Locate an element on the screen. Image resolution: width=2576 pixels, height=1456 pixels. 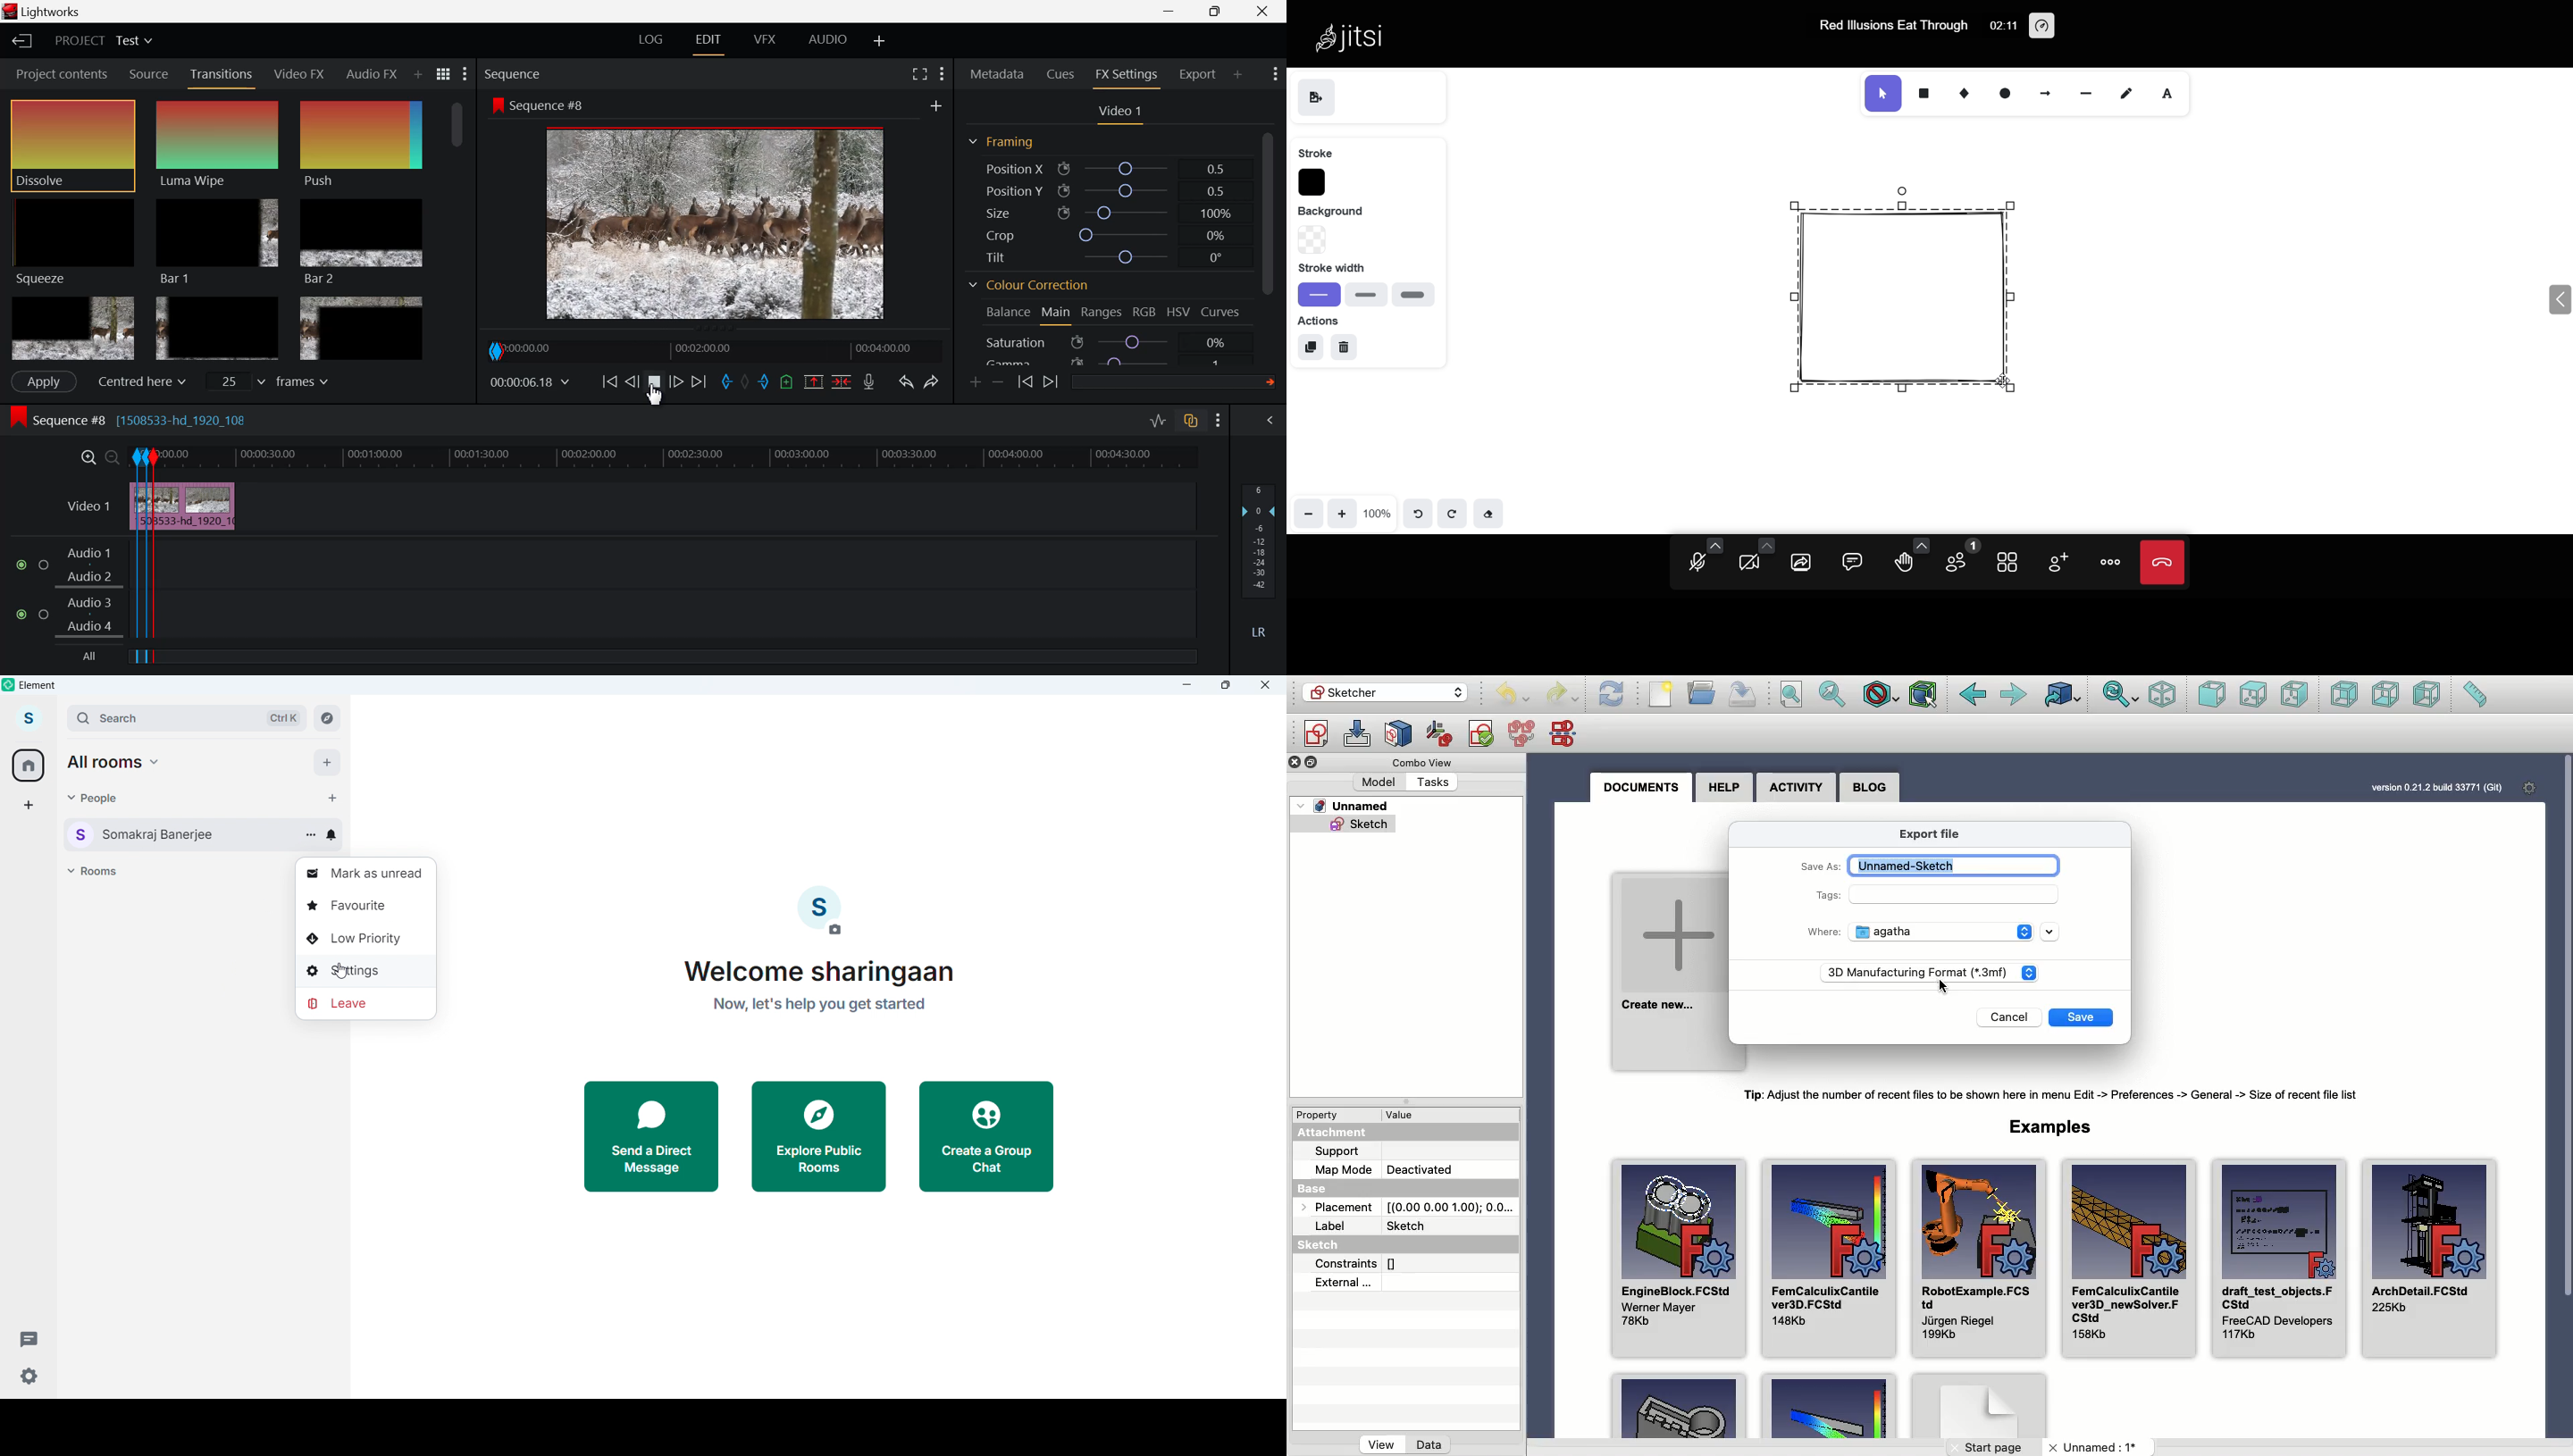
object drawn on whiteboard is located at coordinates (1906, 301).